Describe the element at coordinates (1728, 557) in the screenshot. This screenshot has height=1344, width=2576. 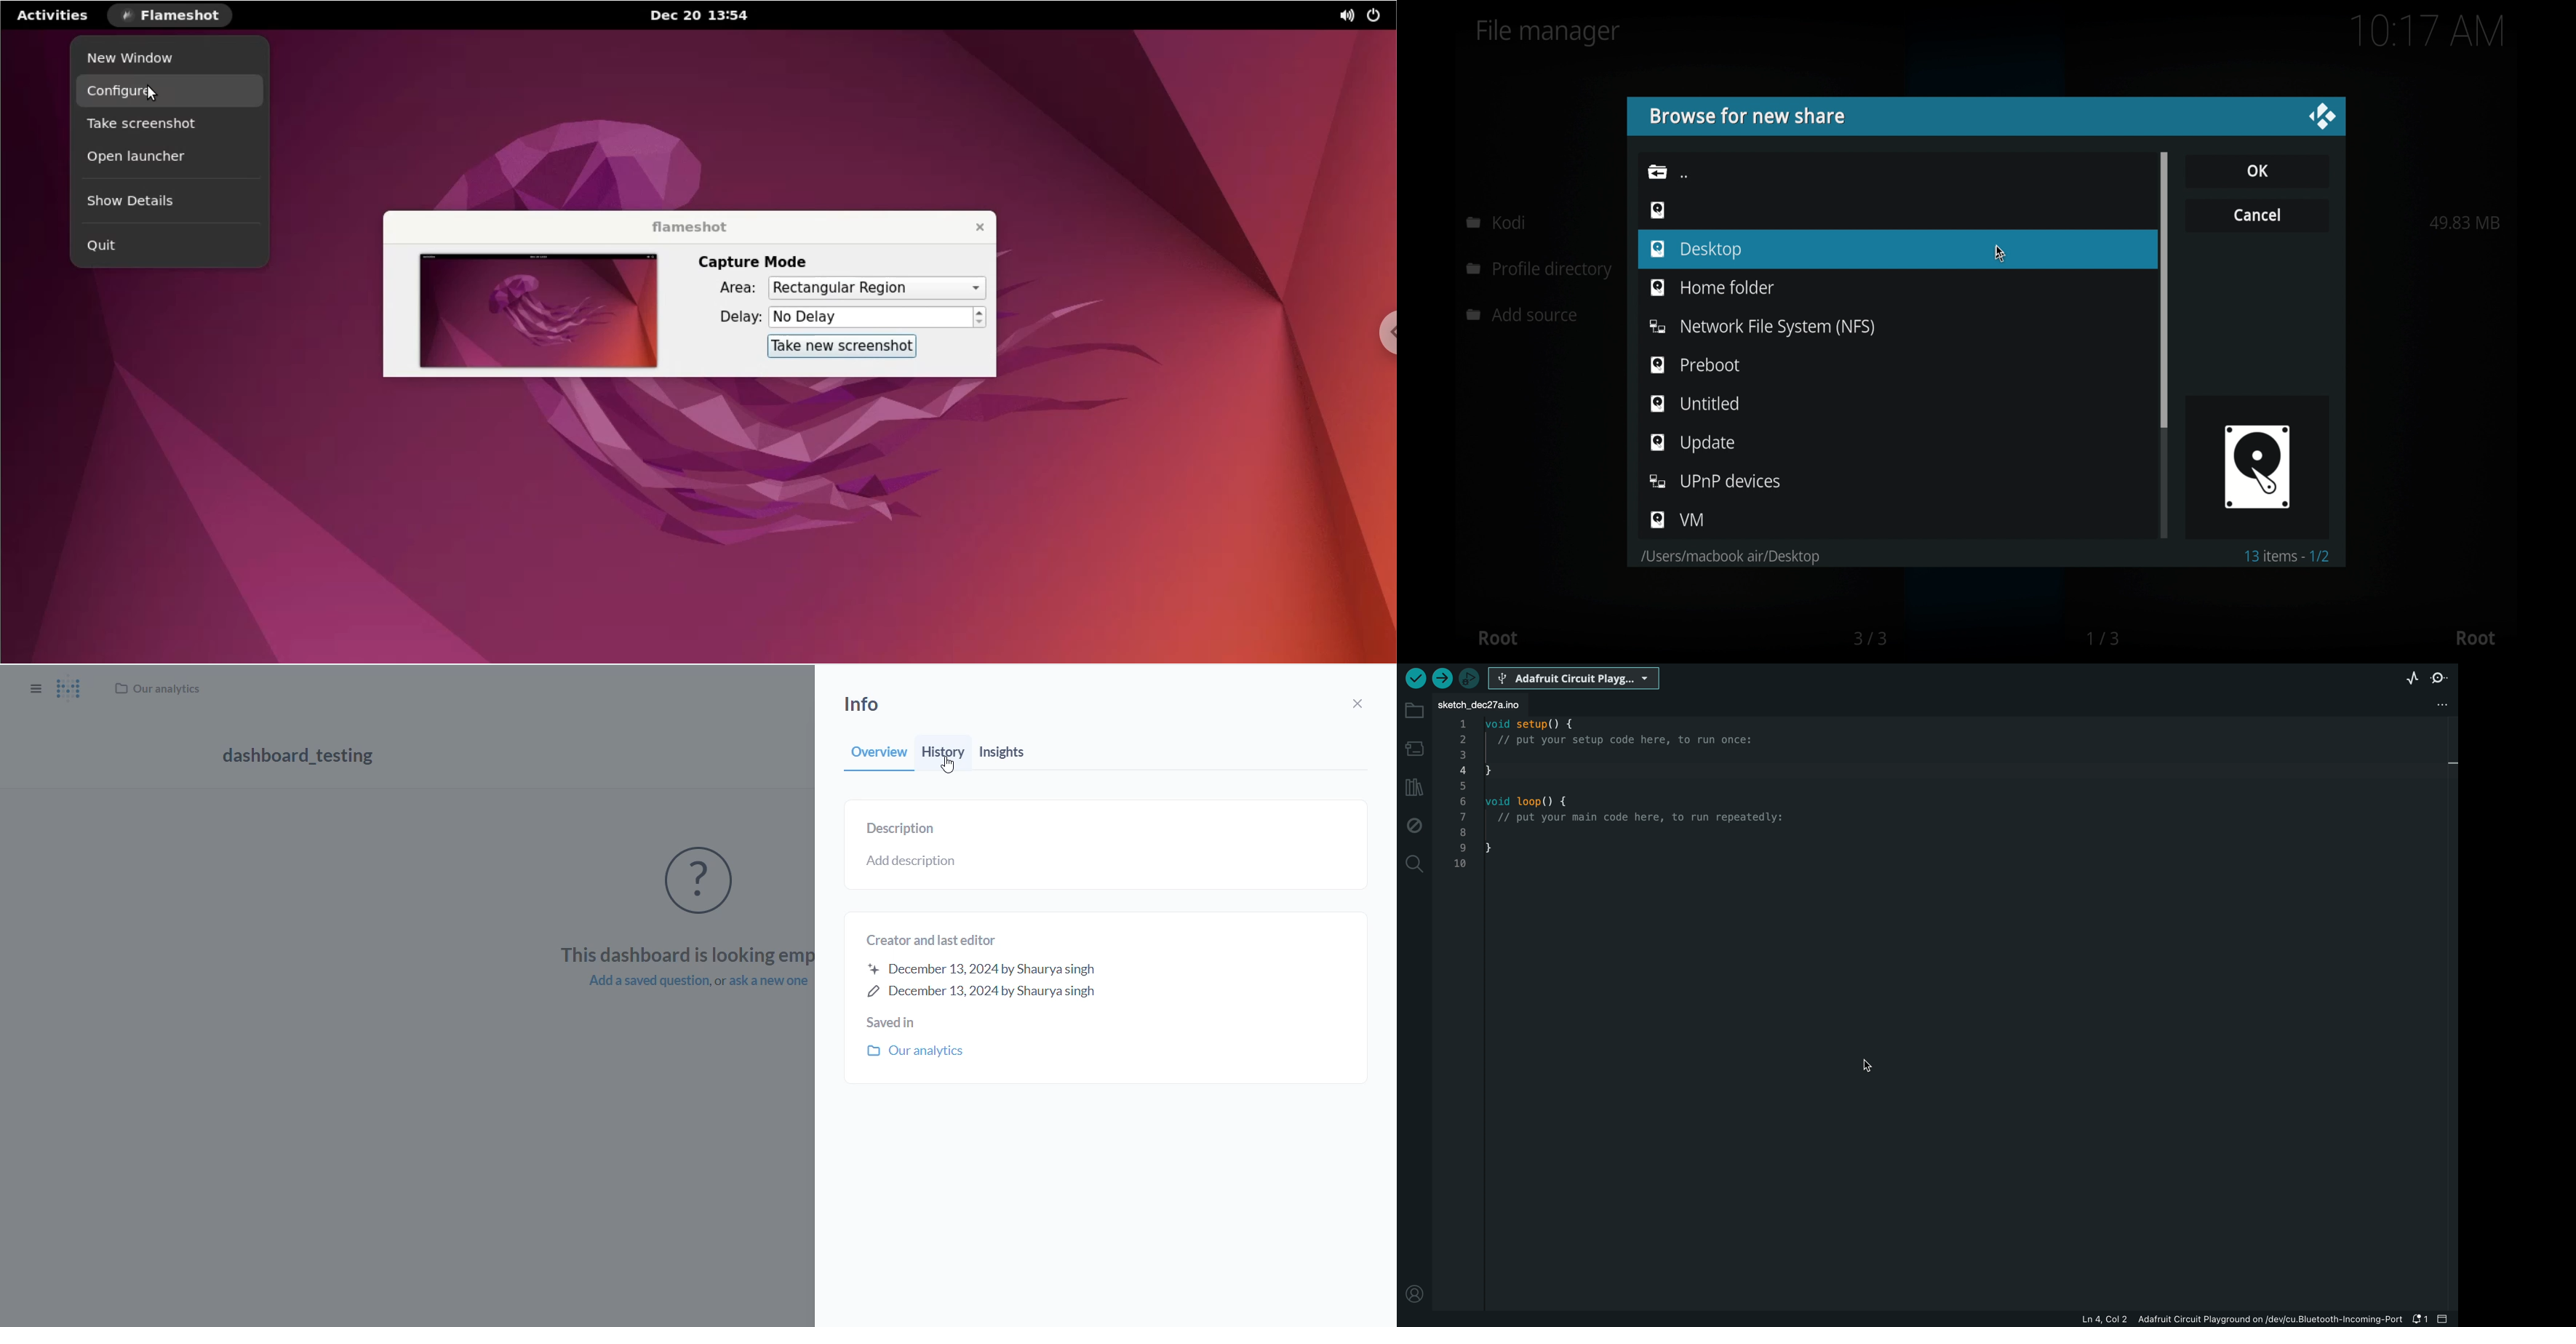
I see `folder` at that location.